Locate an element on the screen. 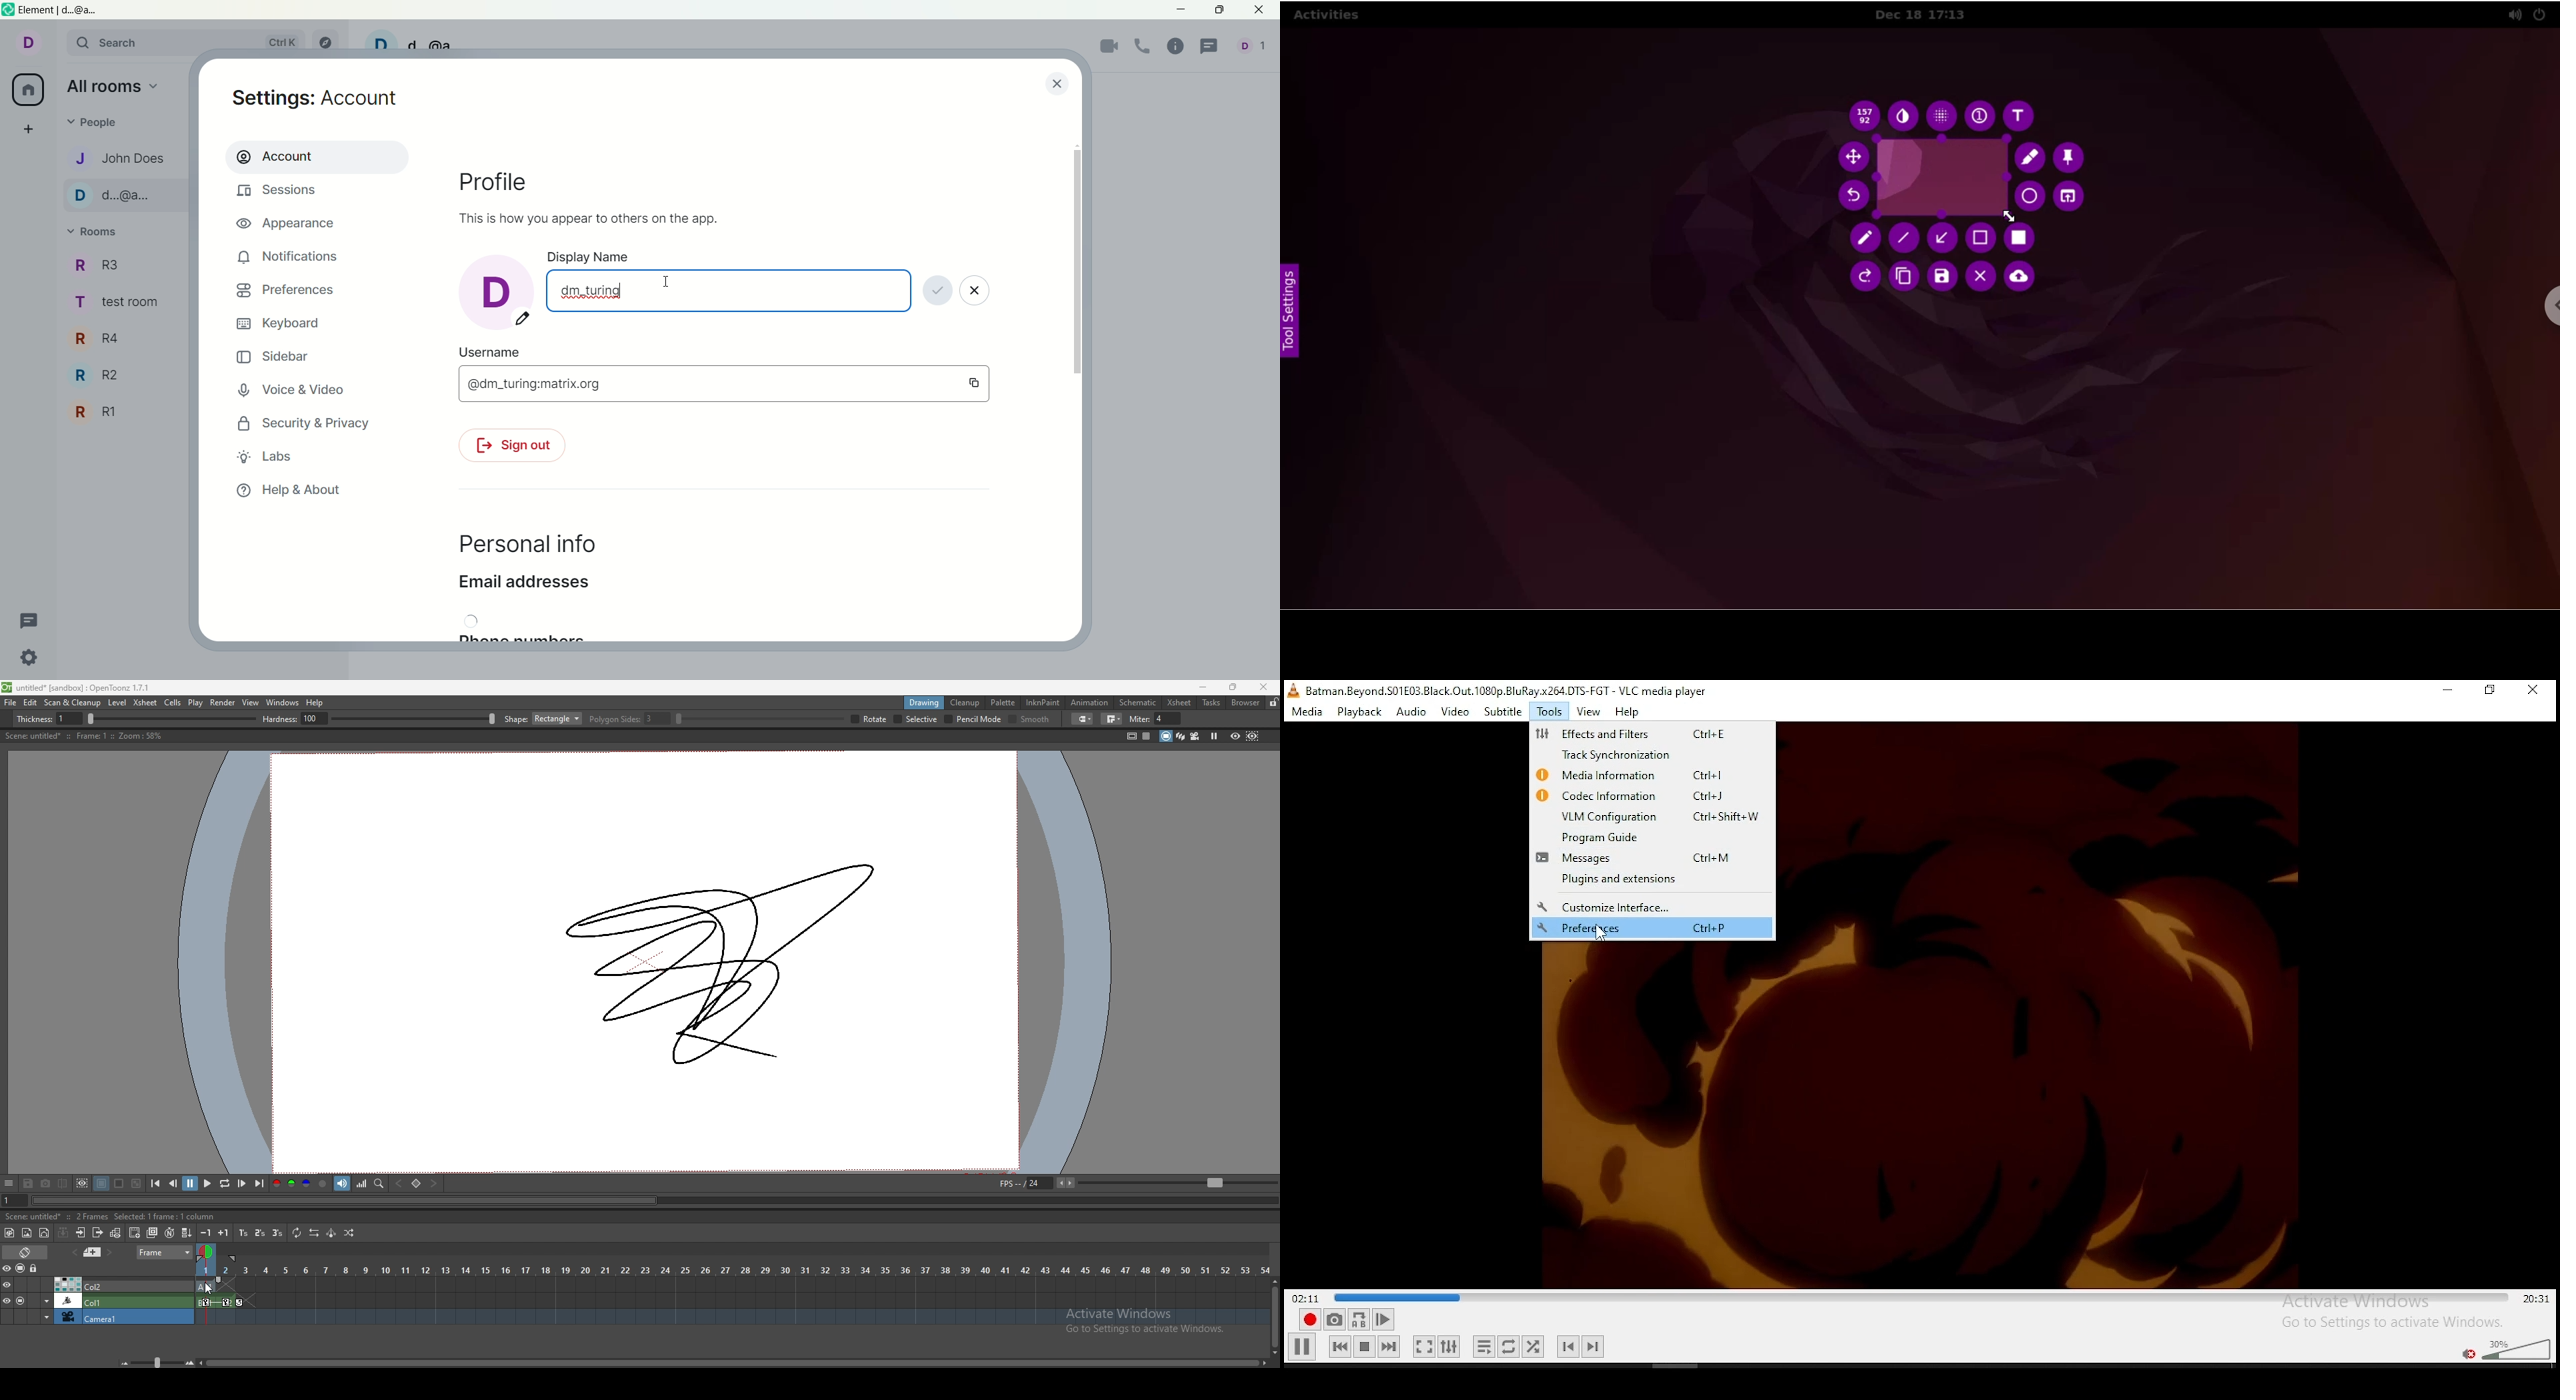  voice call is located at coordinates (1146, 47).